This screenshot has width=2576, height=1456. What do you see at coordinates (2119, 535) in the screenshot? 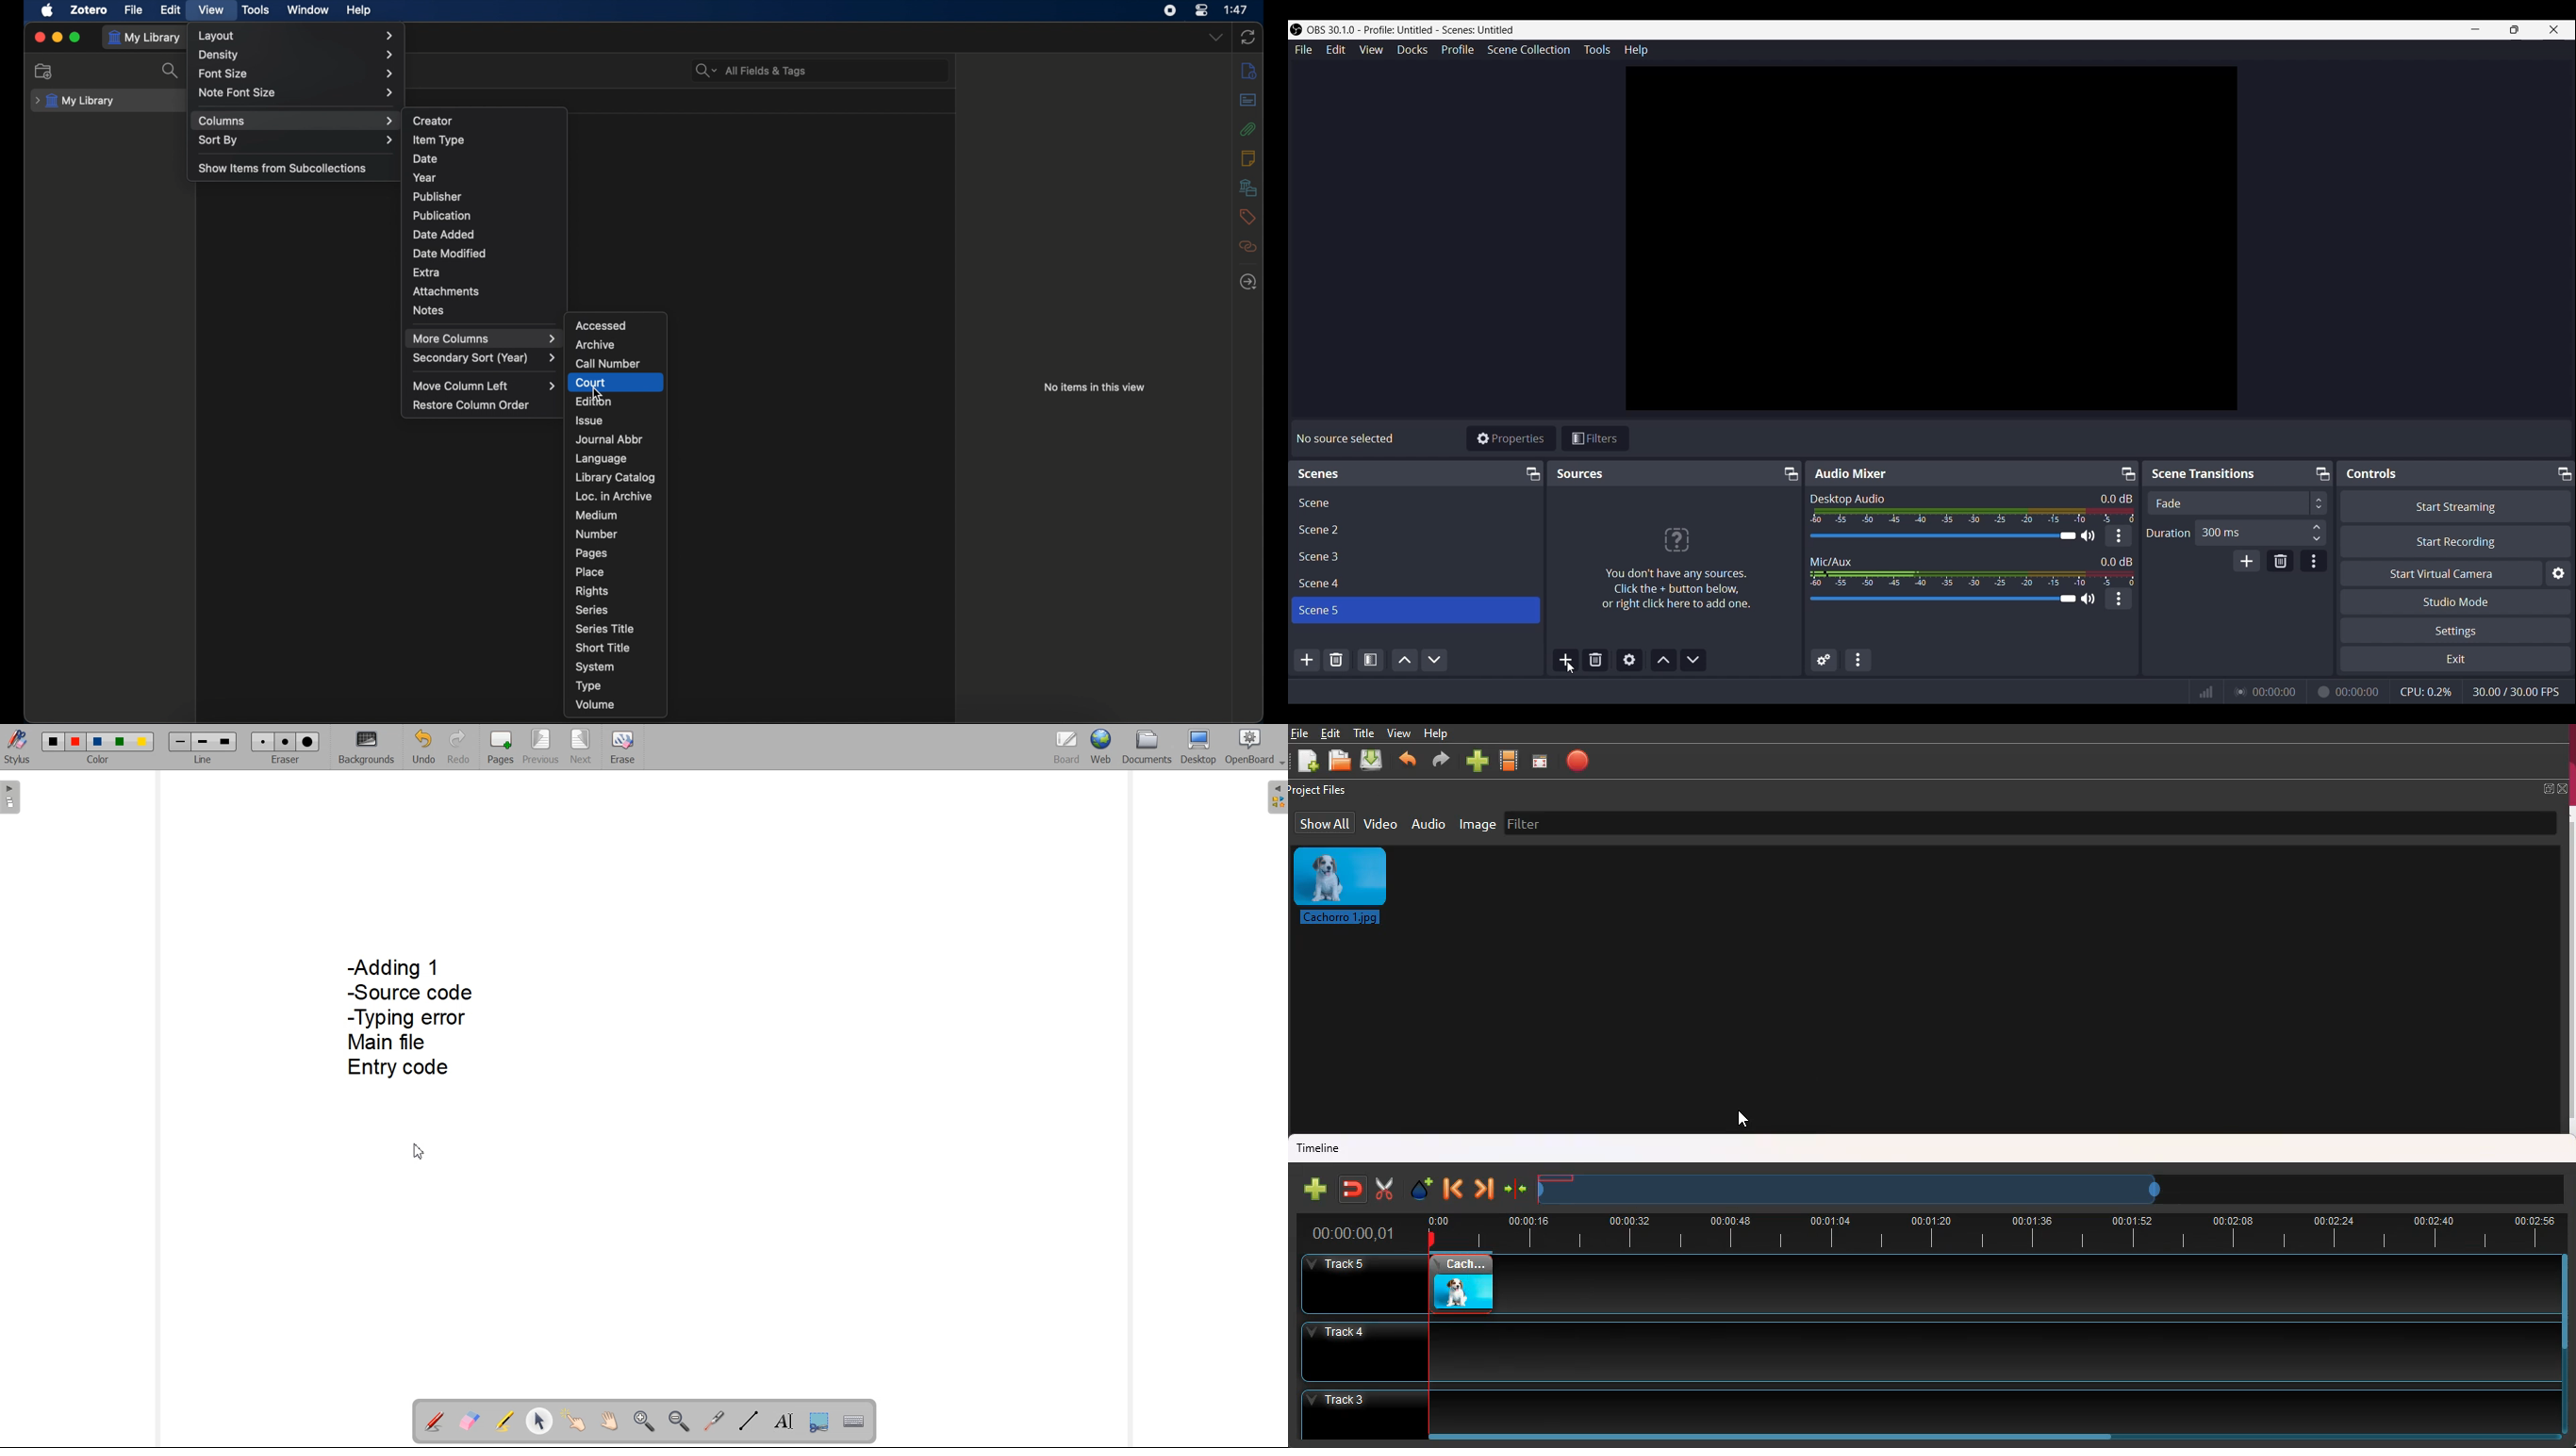
I see `More` at bounding box center [2119, 535].